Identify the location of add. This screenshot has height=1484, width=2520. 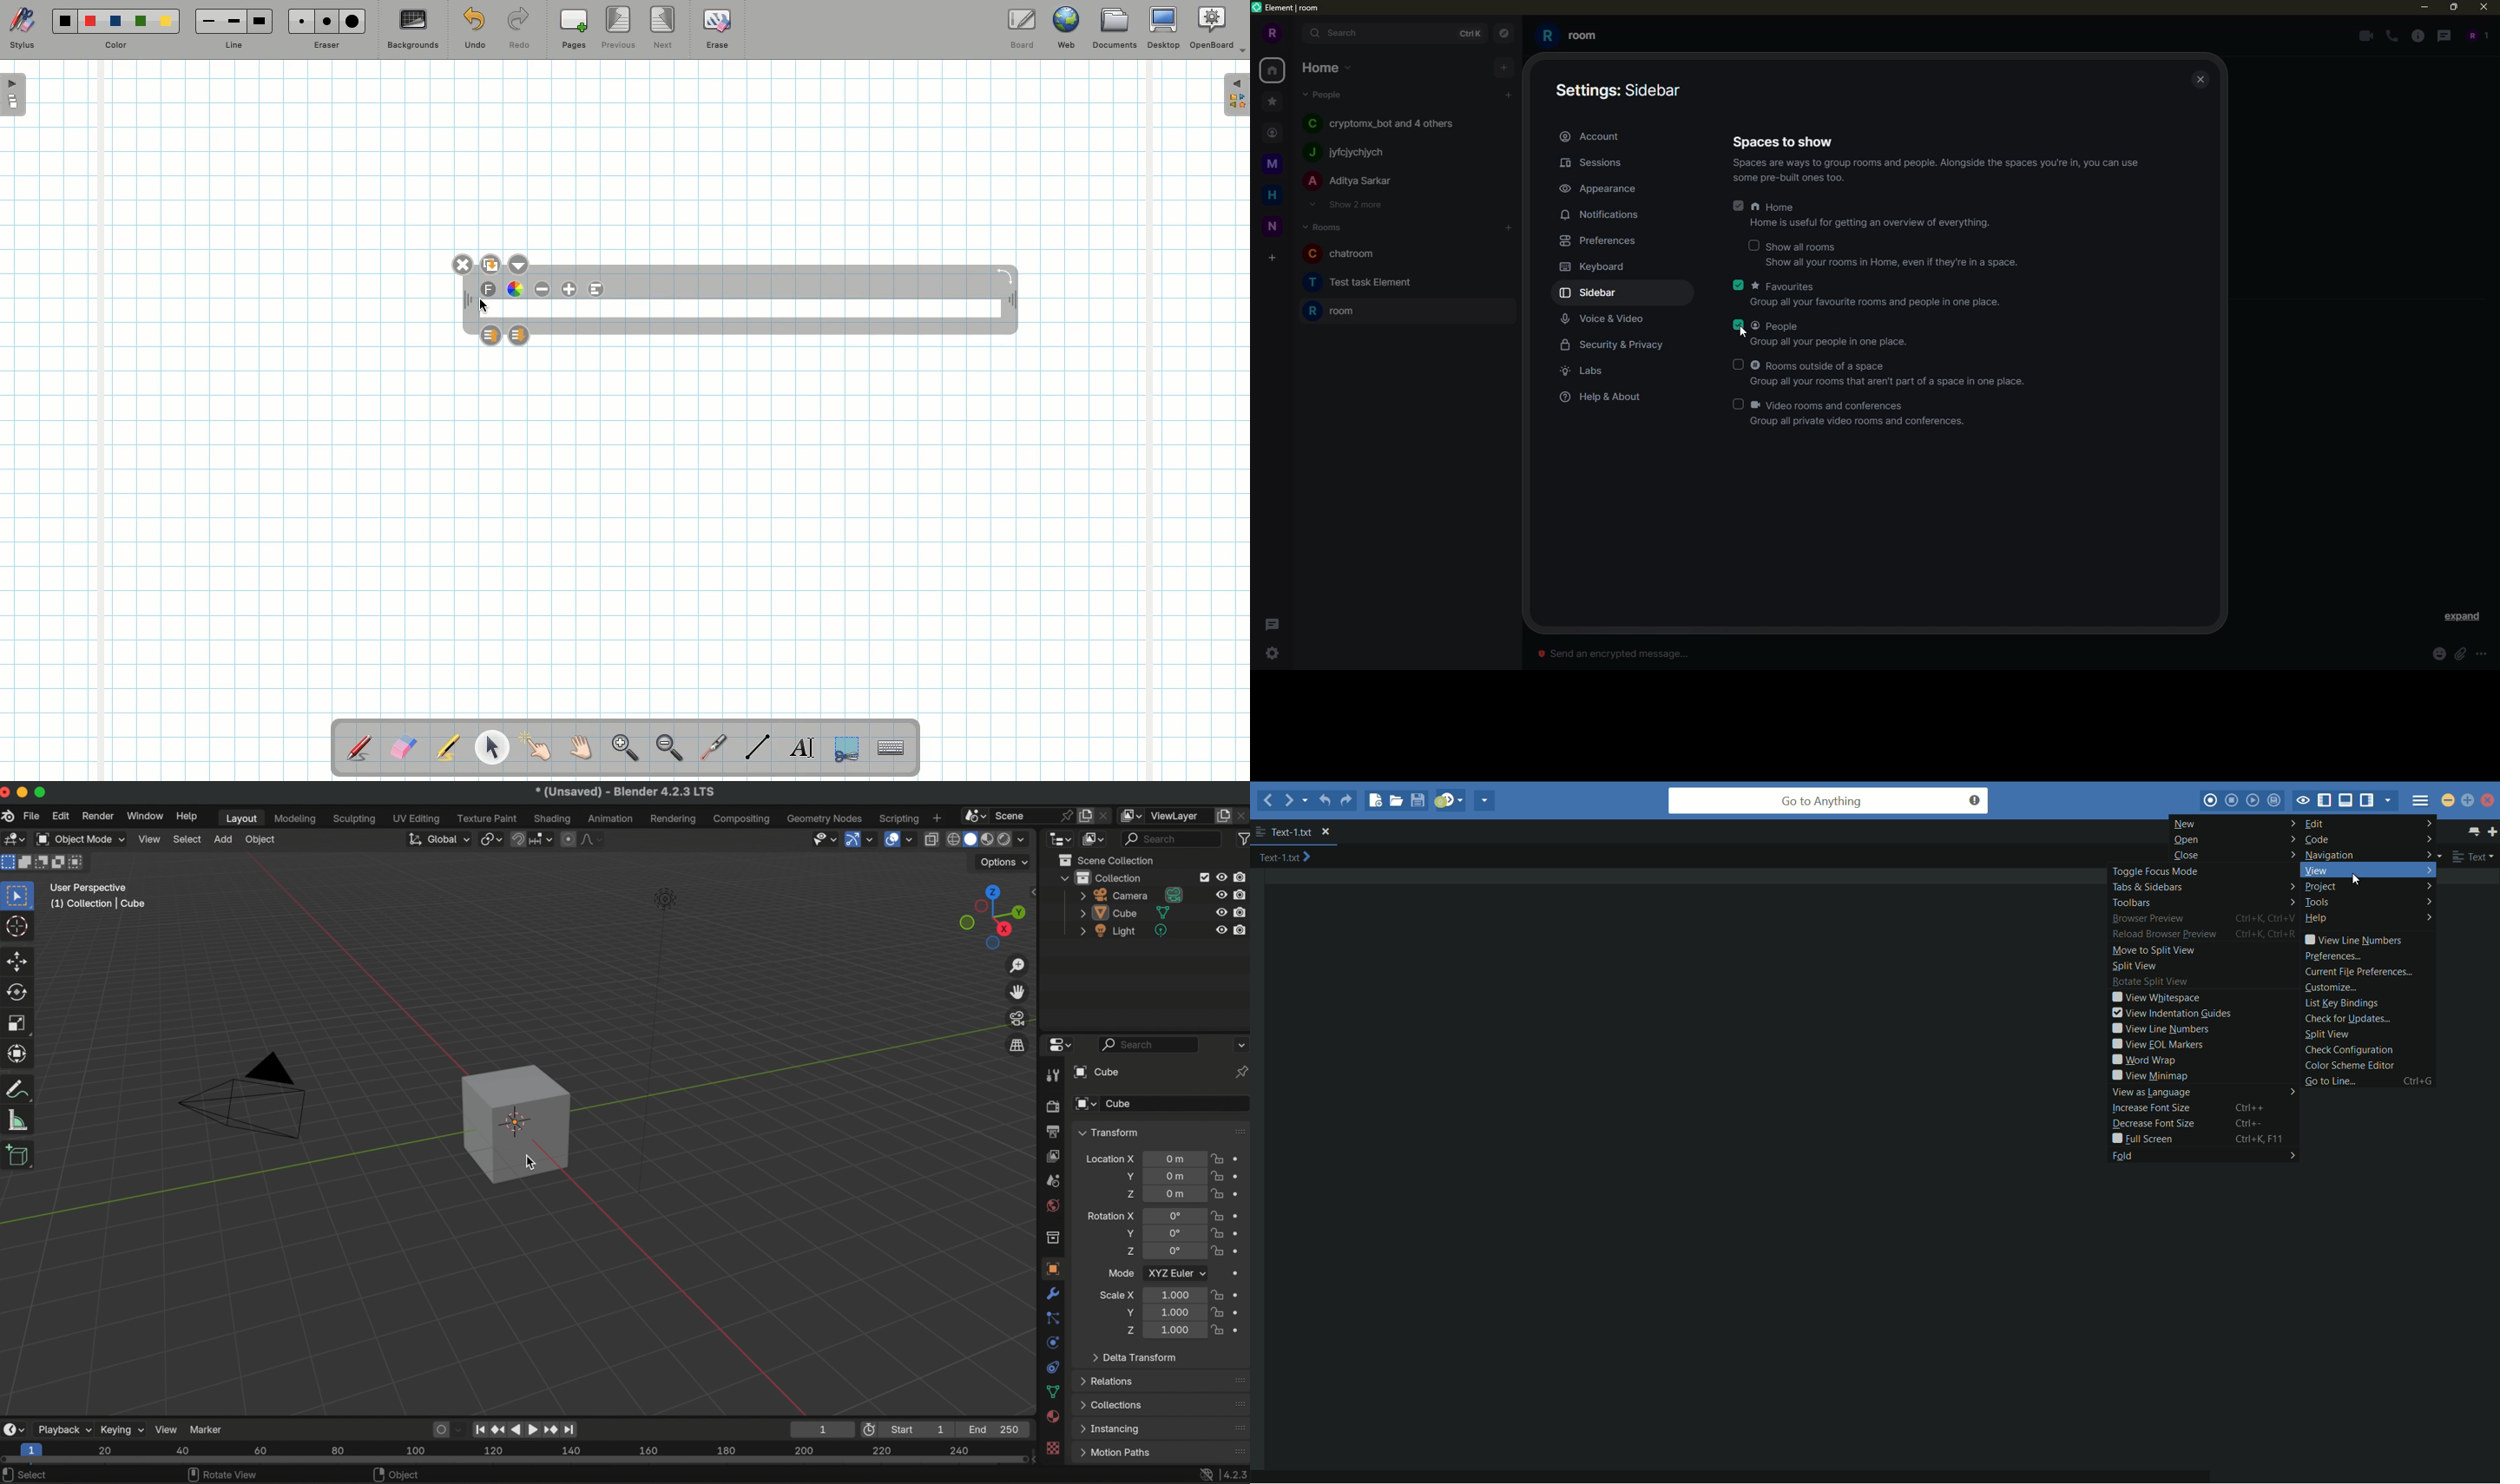
(1508, 93).